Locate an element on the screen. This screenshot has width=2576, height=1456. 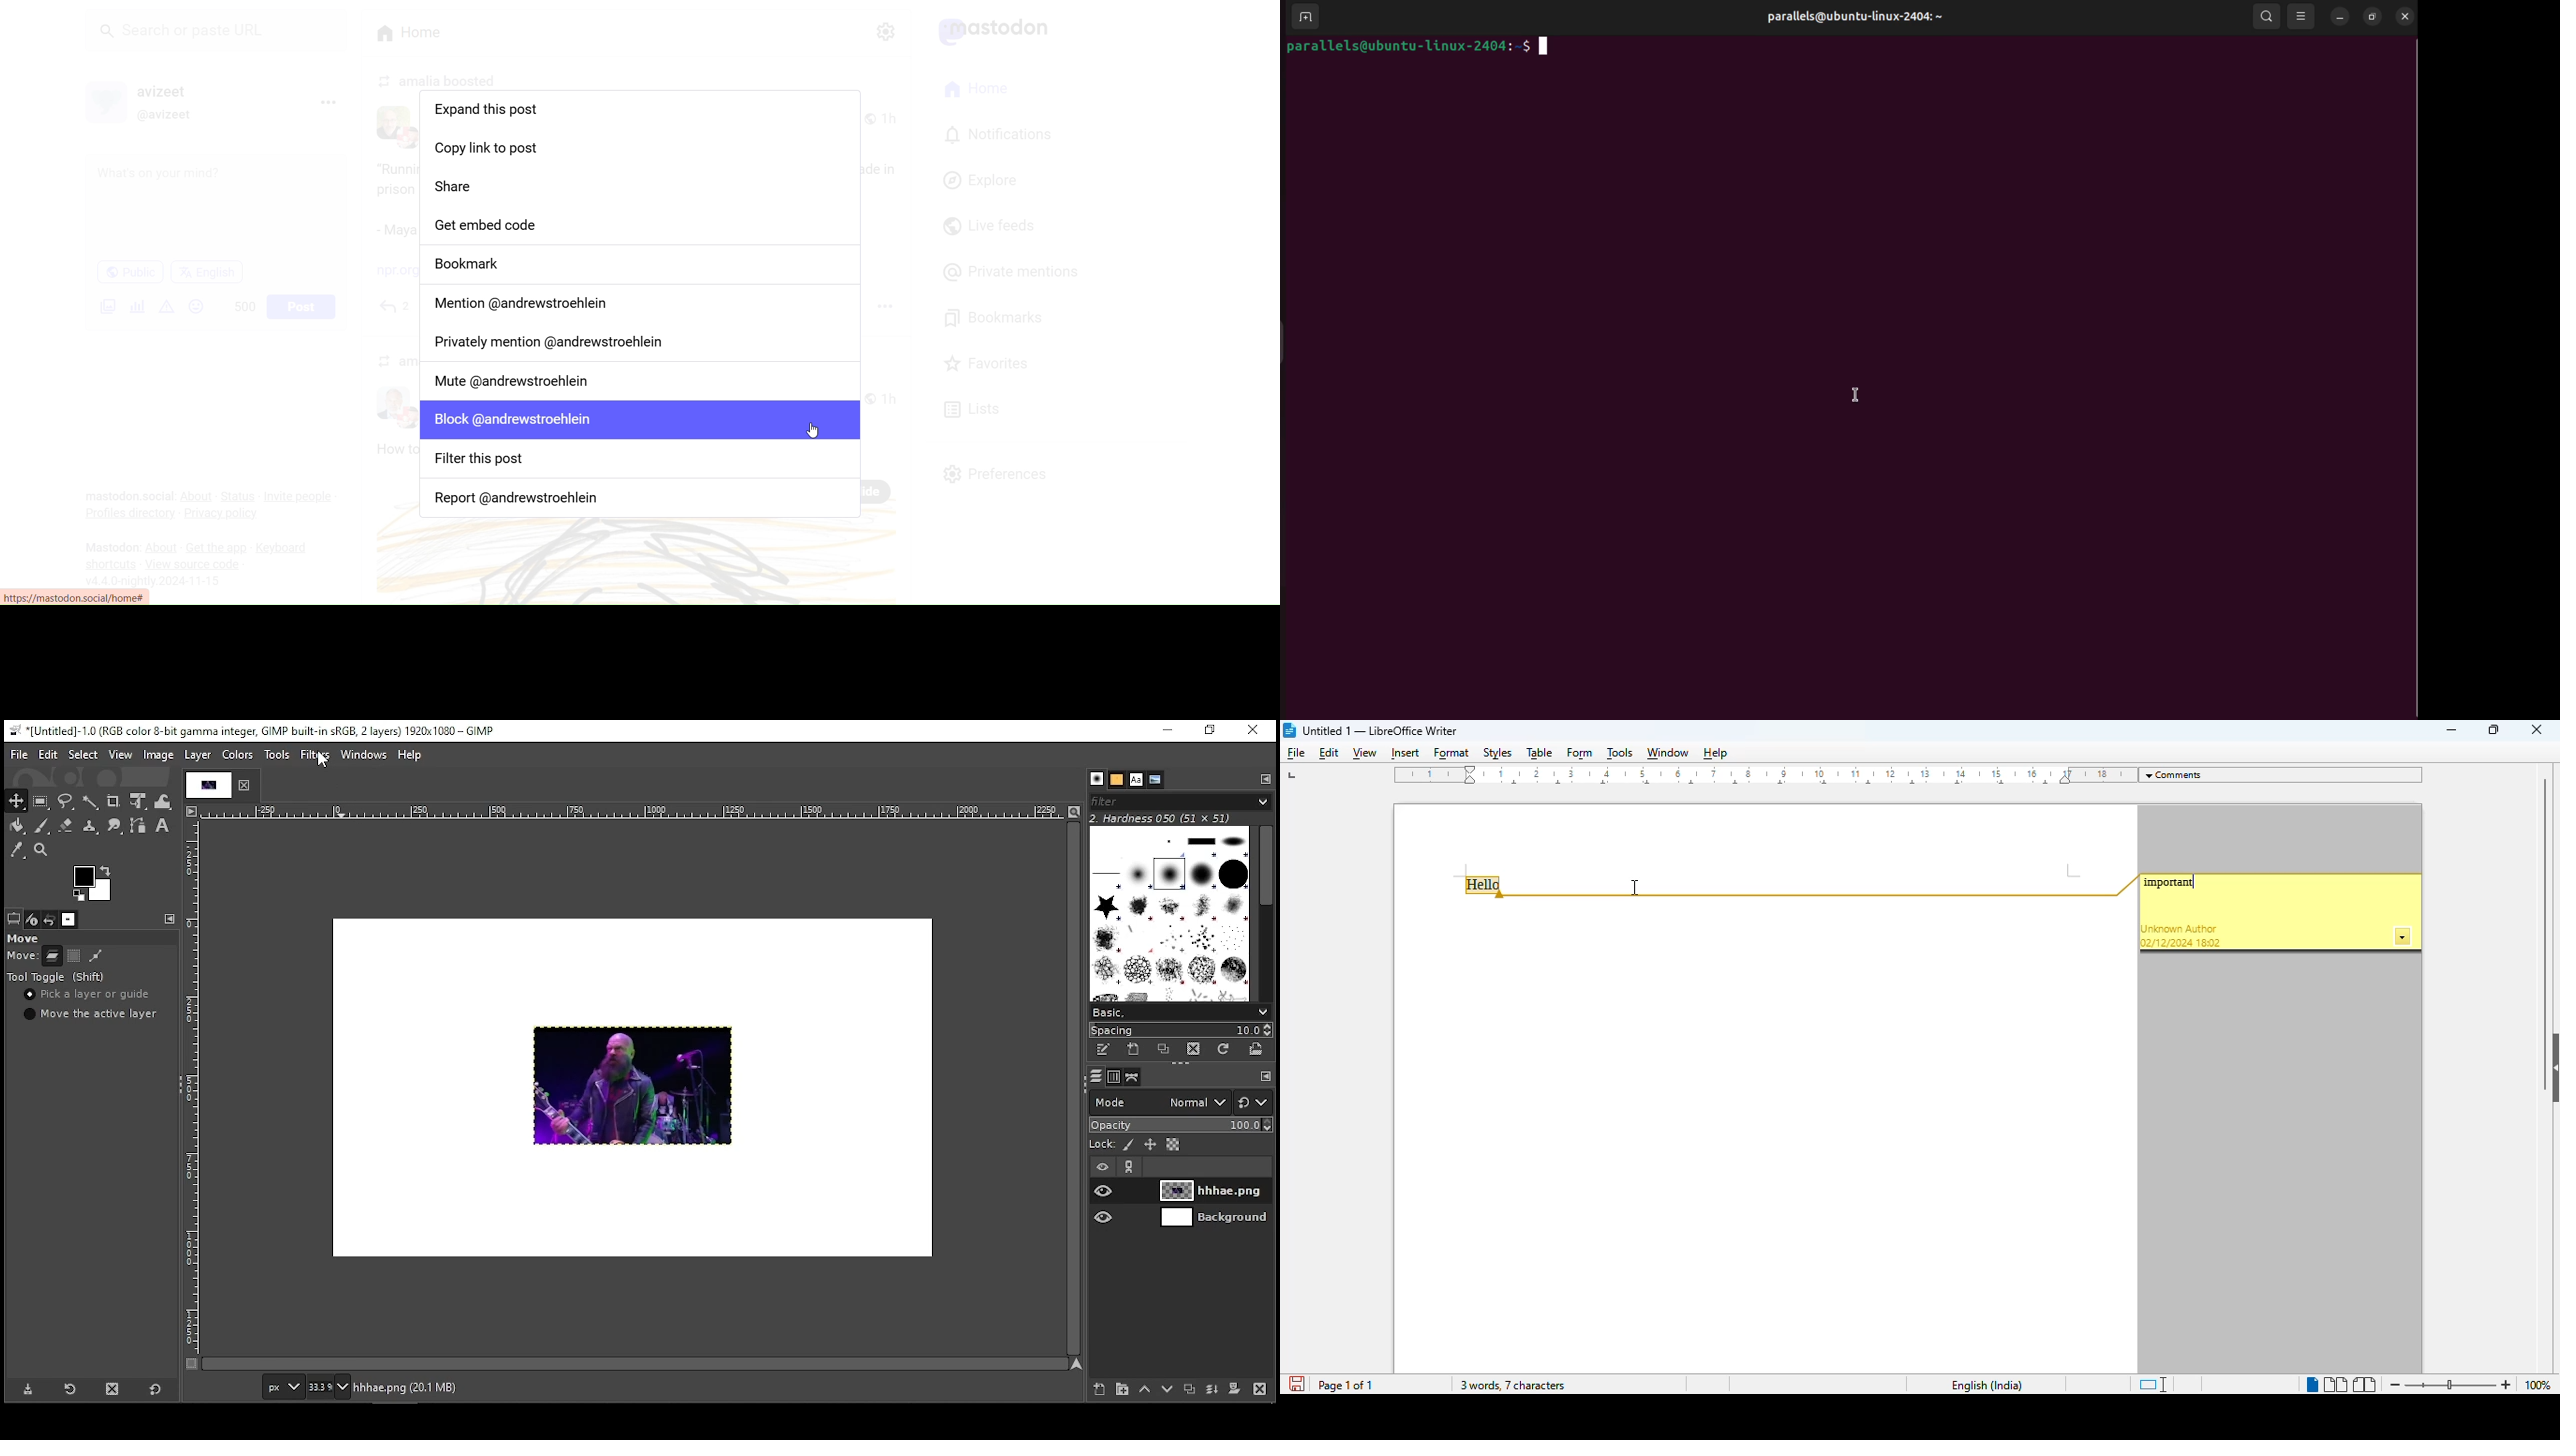
close is located at coordinates (2404, 15).